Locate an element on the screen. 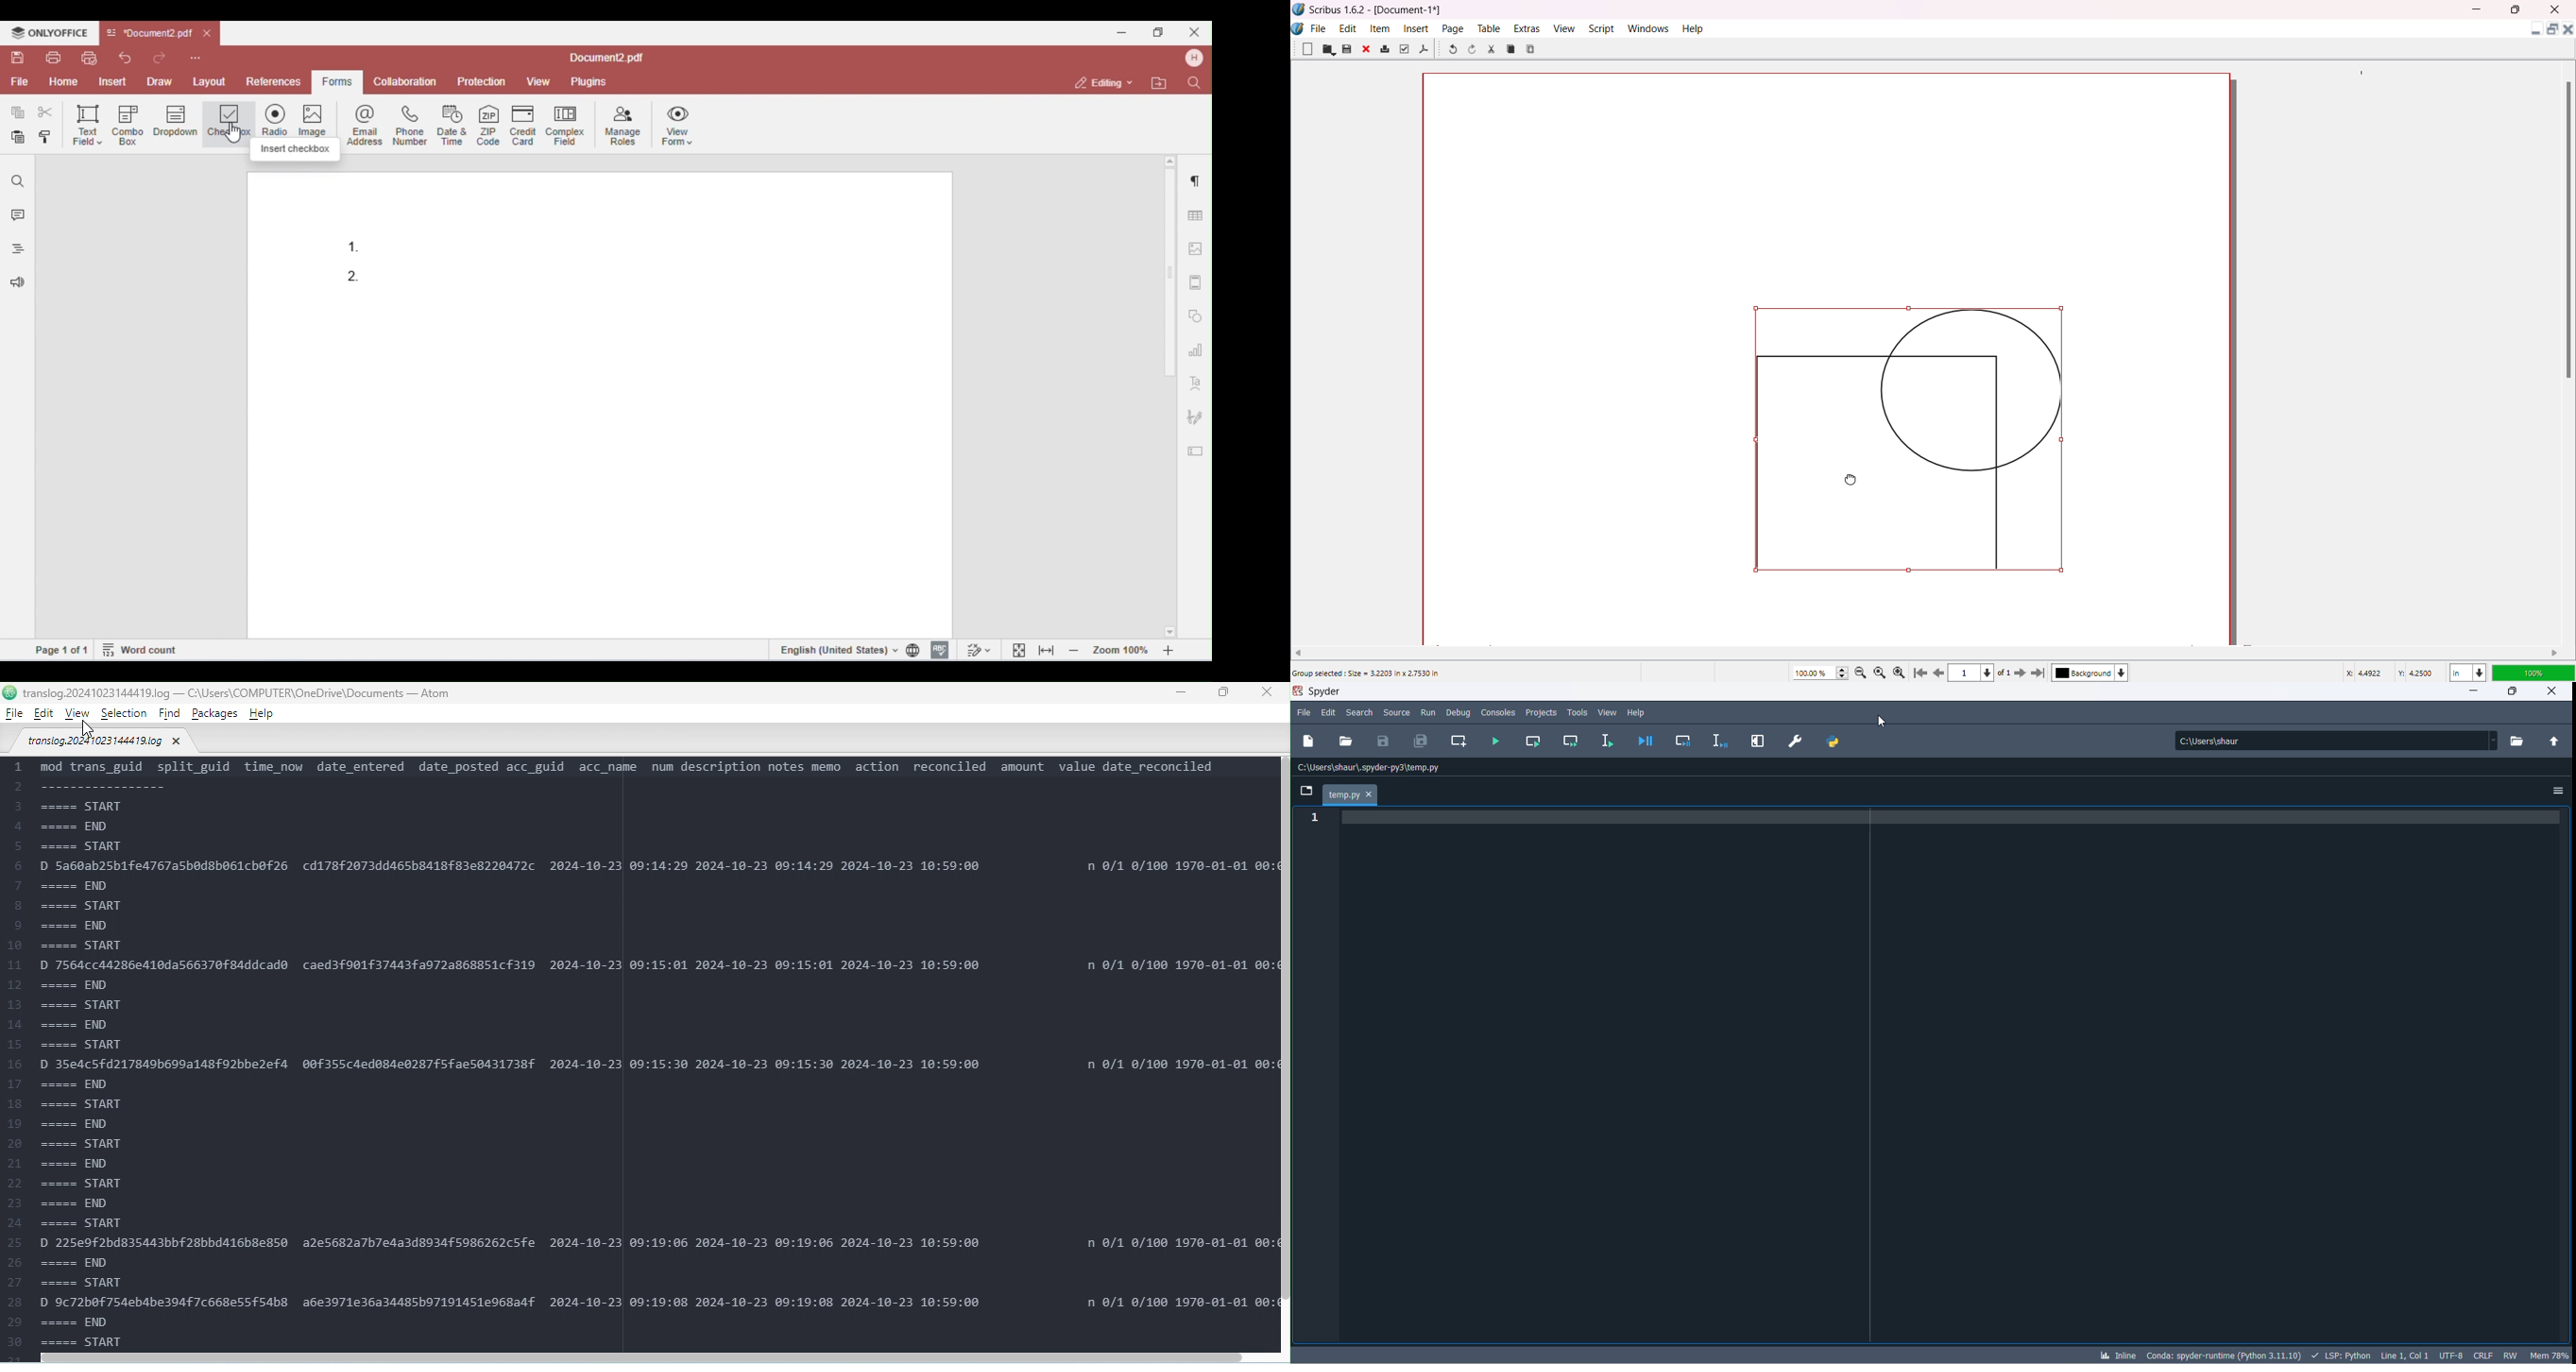 The width and height of the screenshot is (2576, 1372). Last is located at coordinates (2040, 672).